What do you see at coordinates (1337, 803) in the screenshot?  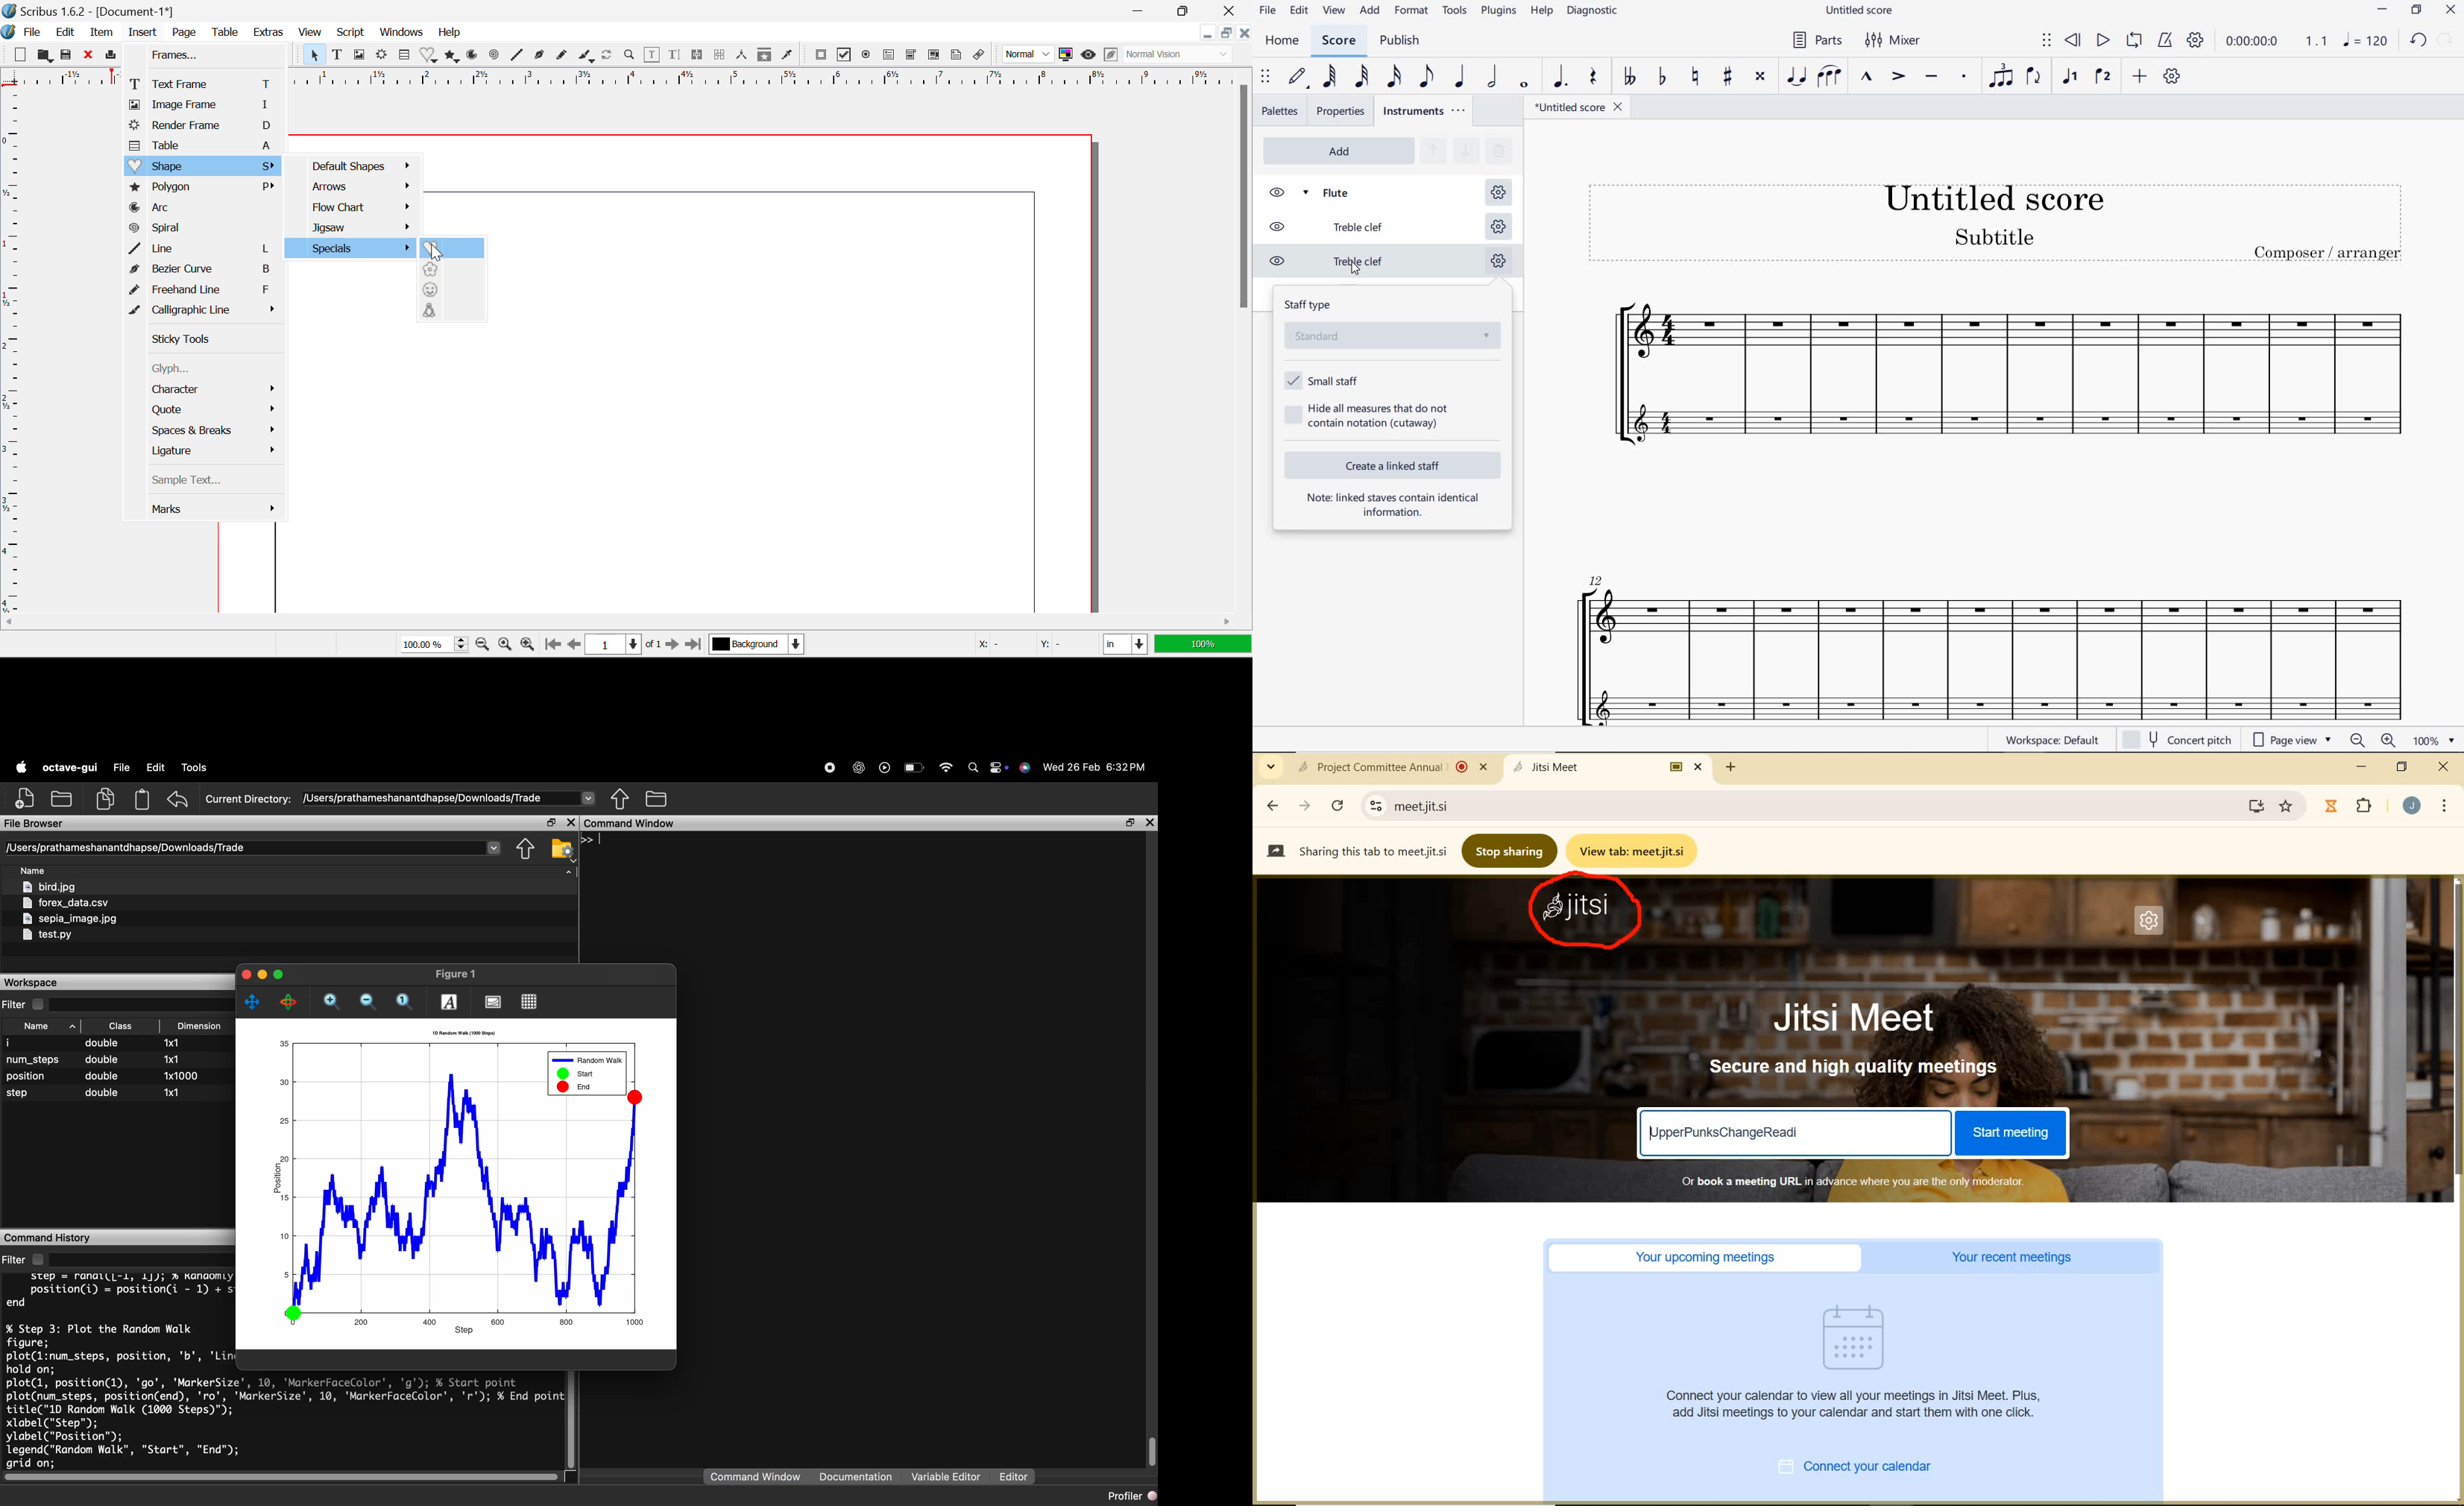 I see `reload` at bounding box center [1337, 803].